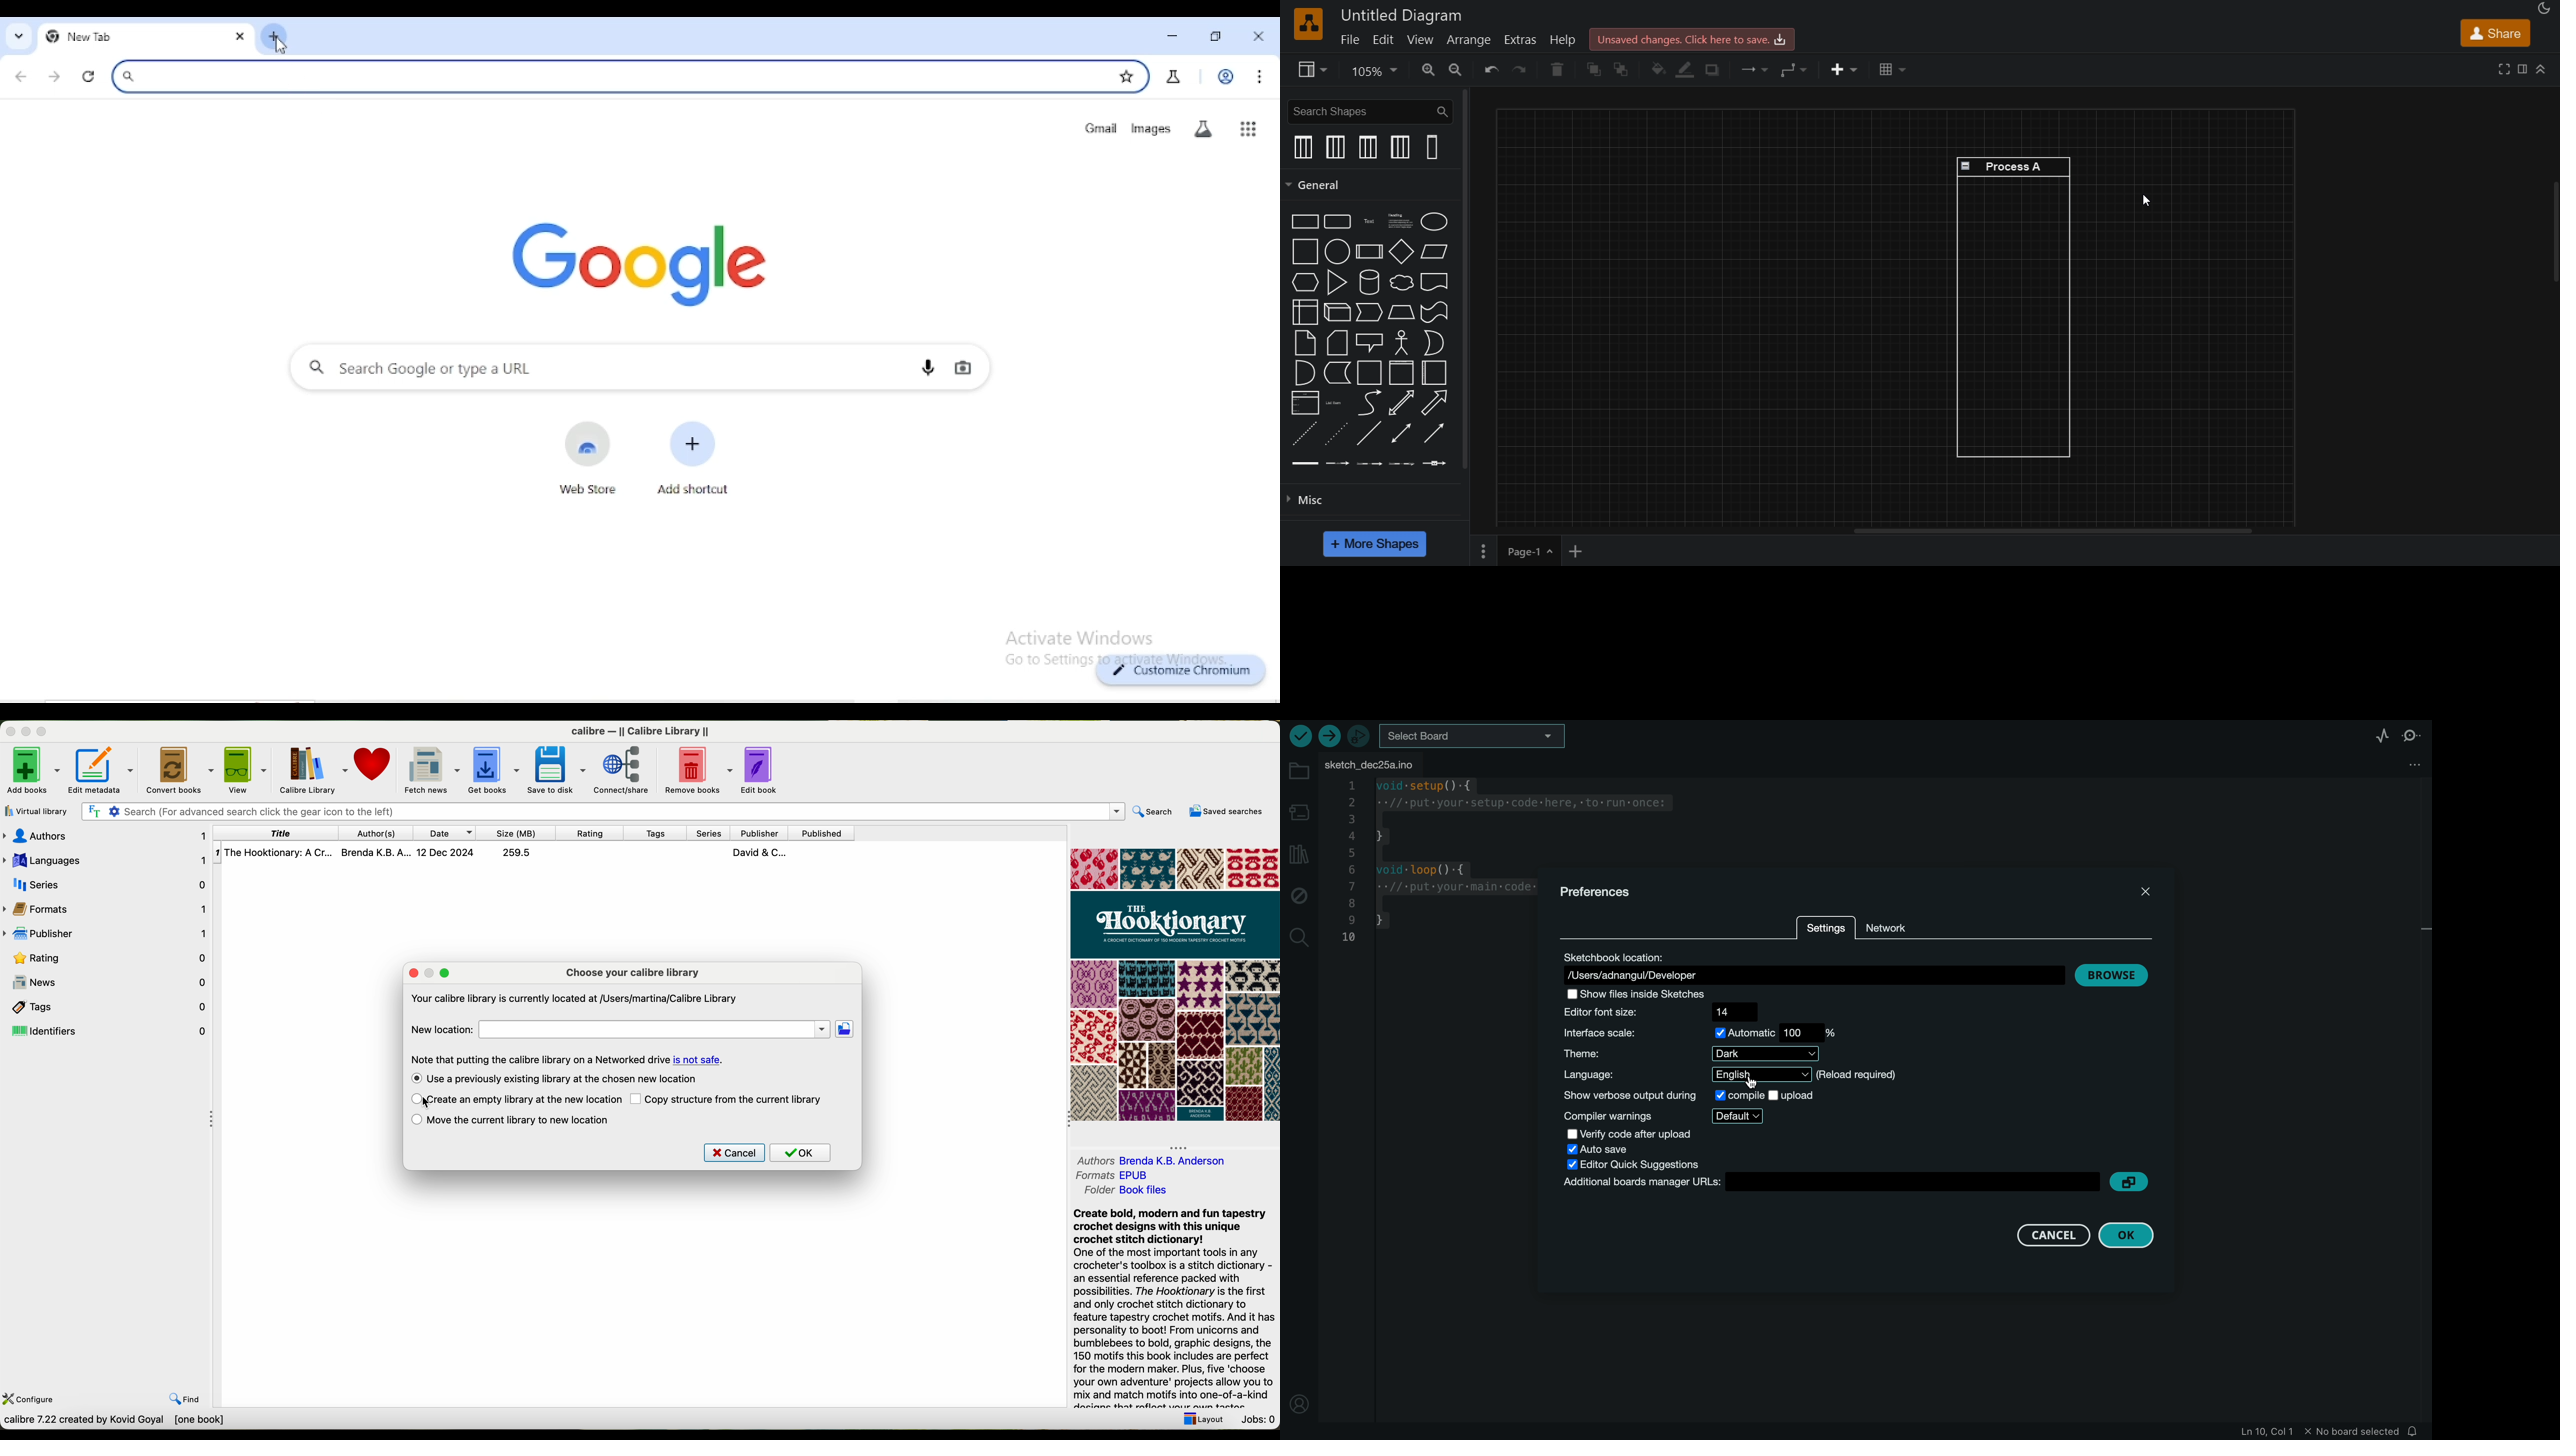  What do you see at coordinates (1717, 71) in the screenshot?
I see `shadow` at bounding box center [1717, 71].